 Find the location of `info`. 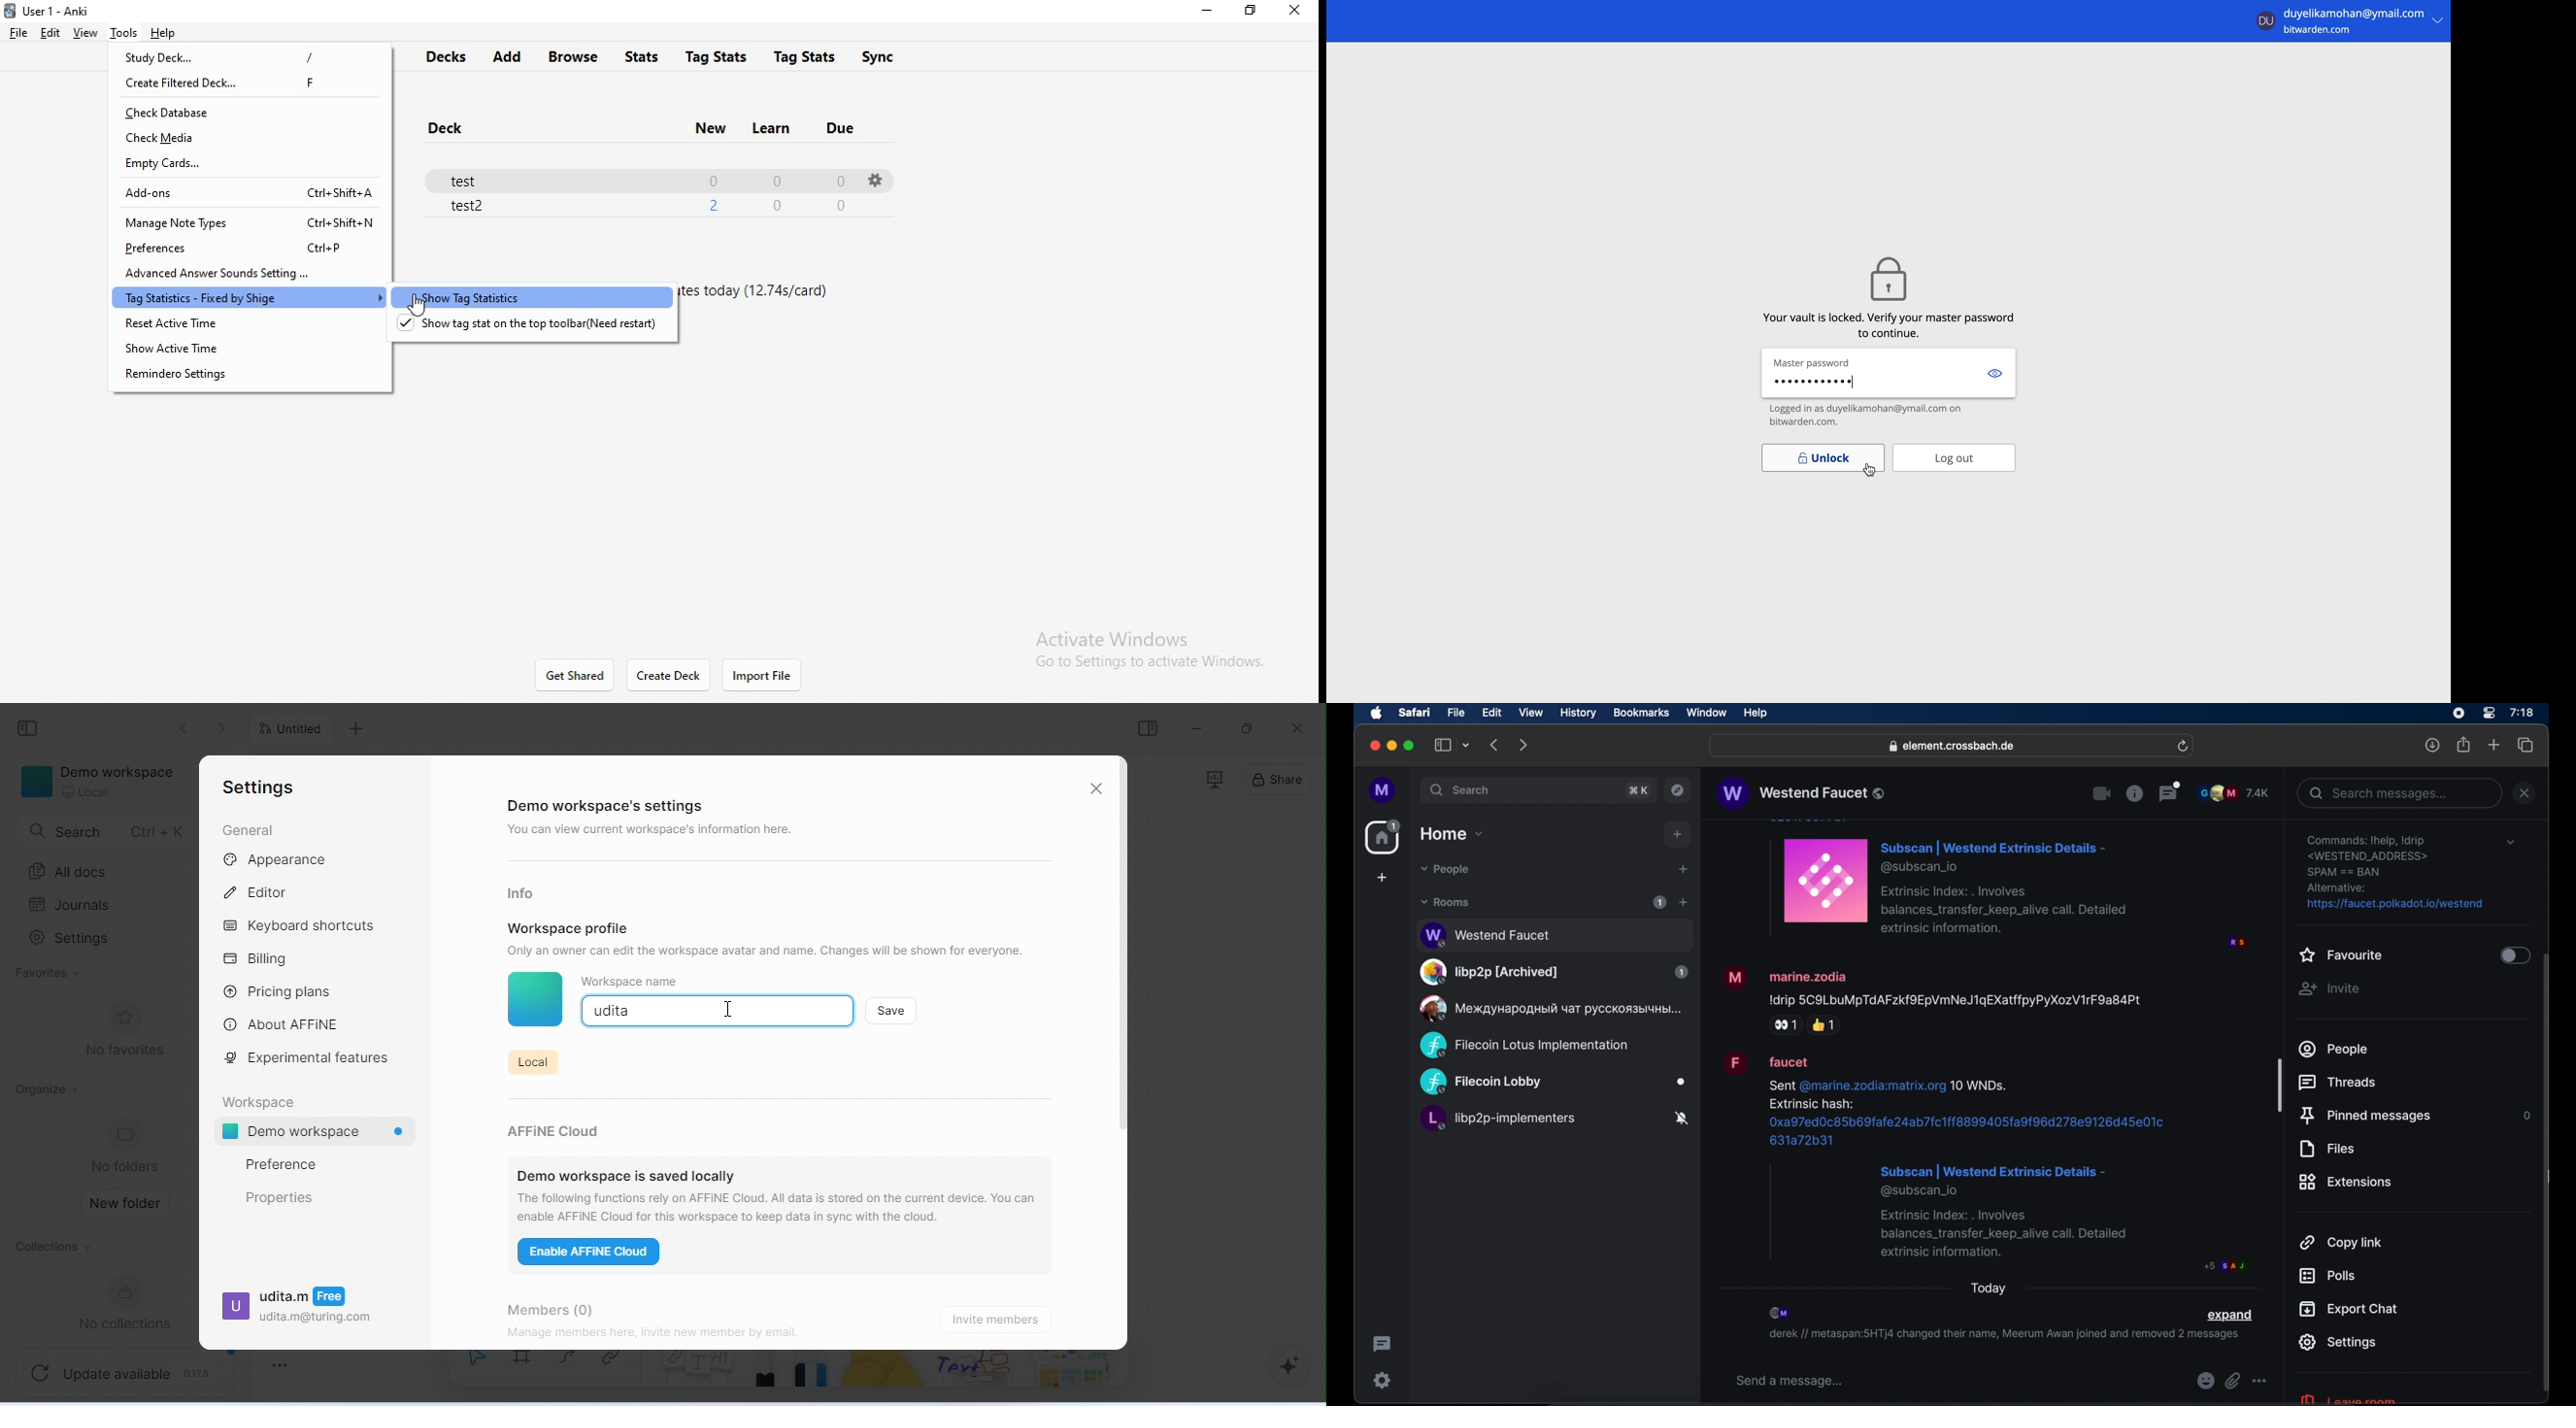

info is located at coordinates (524, 892).